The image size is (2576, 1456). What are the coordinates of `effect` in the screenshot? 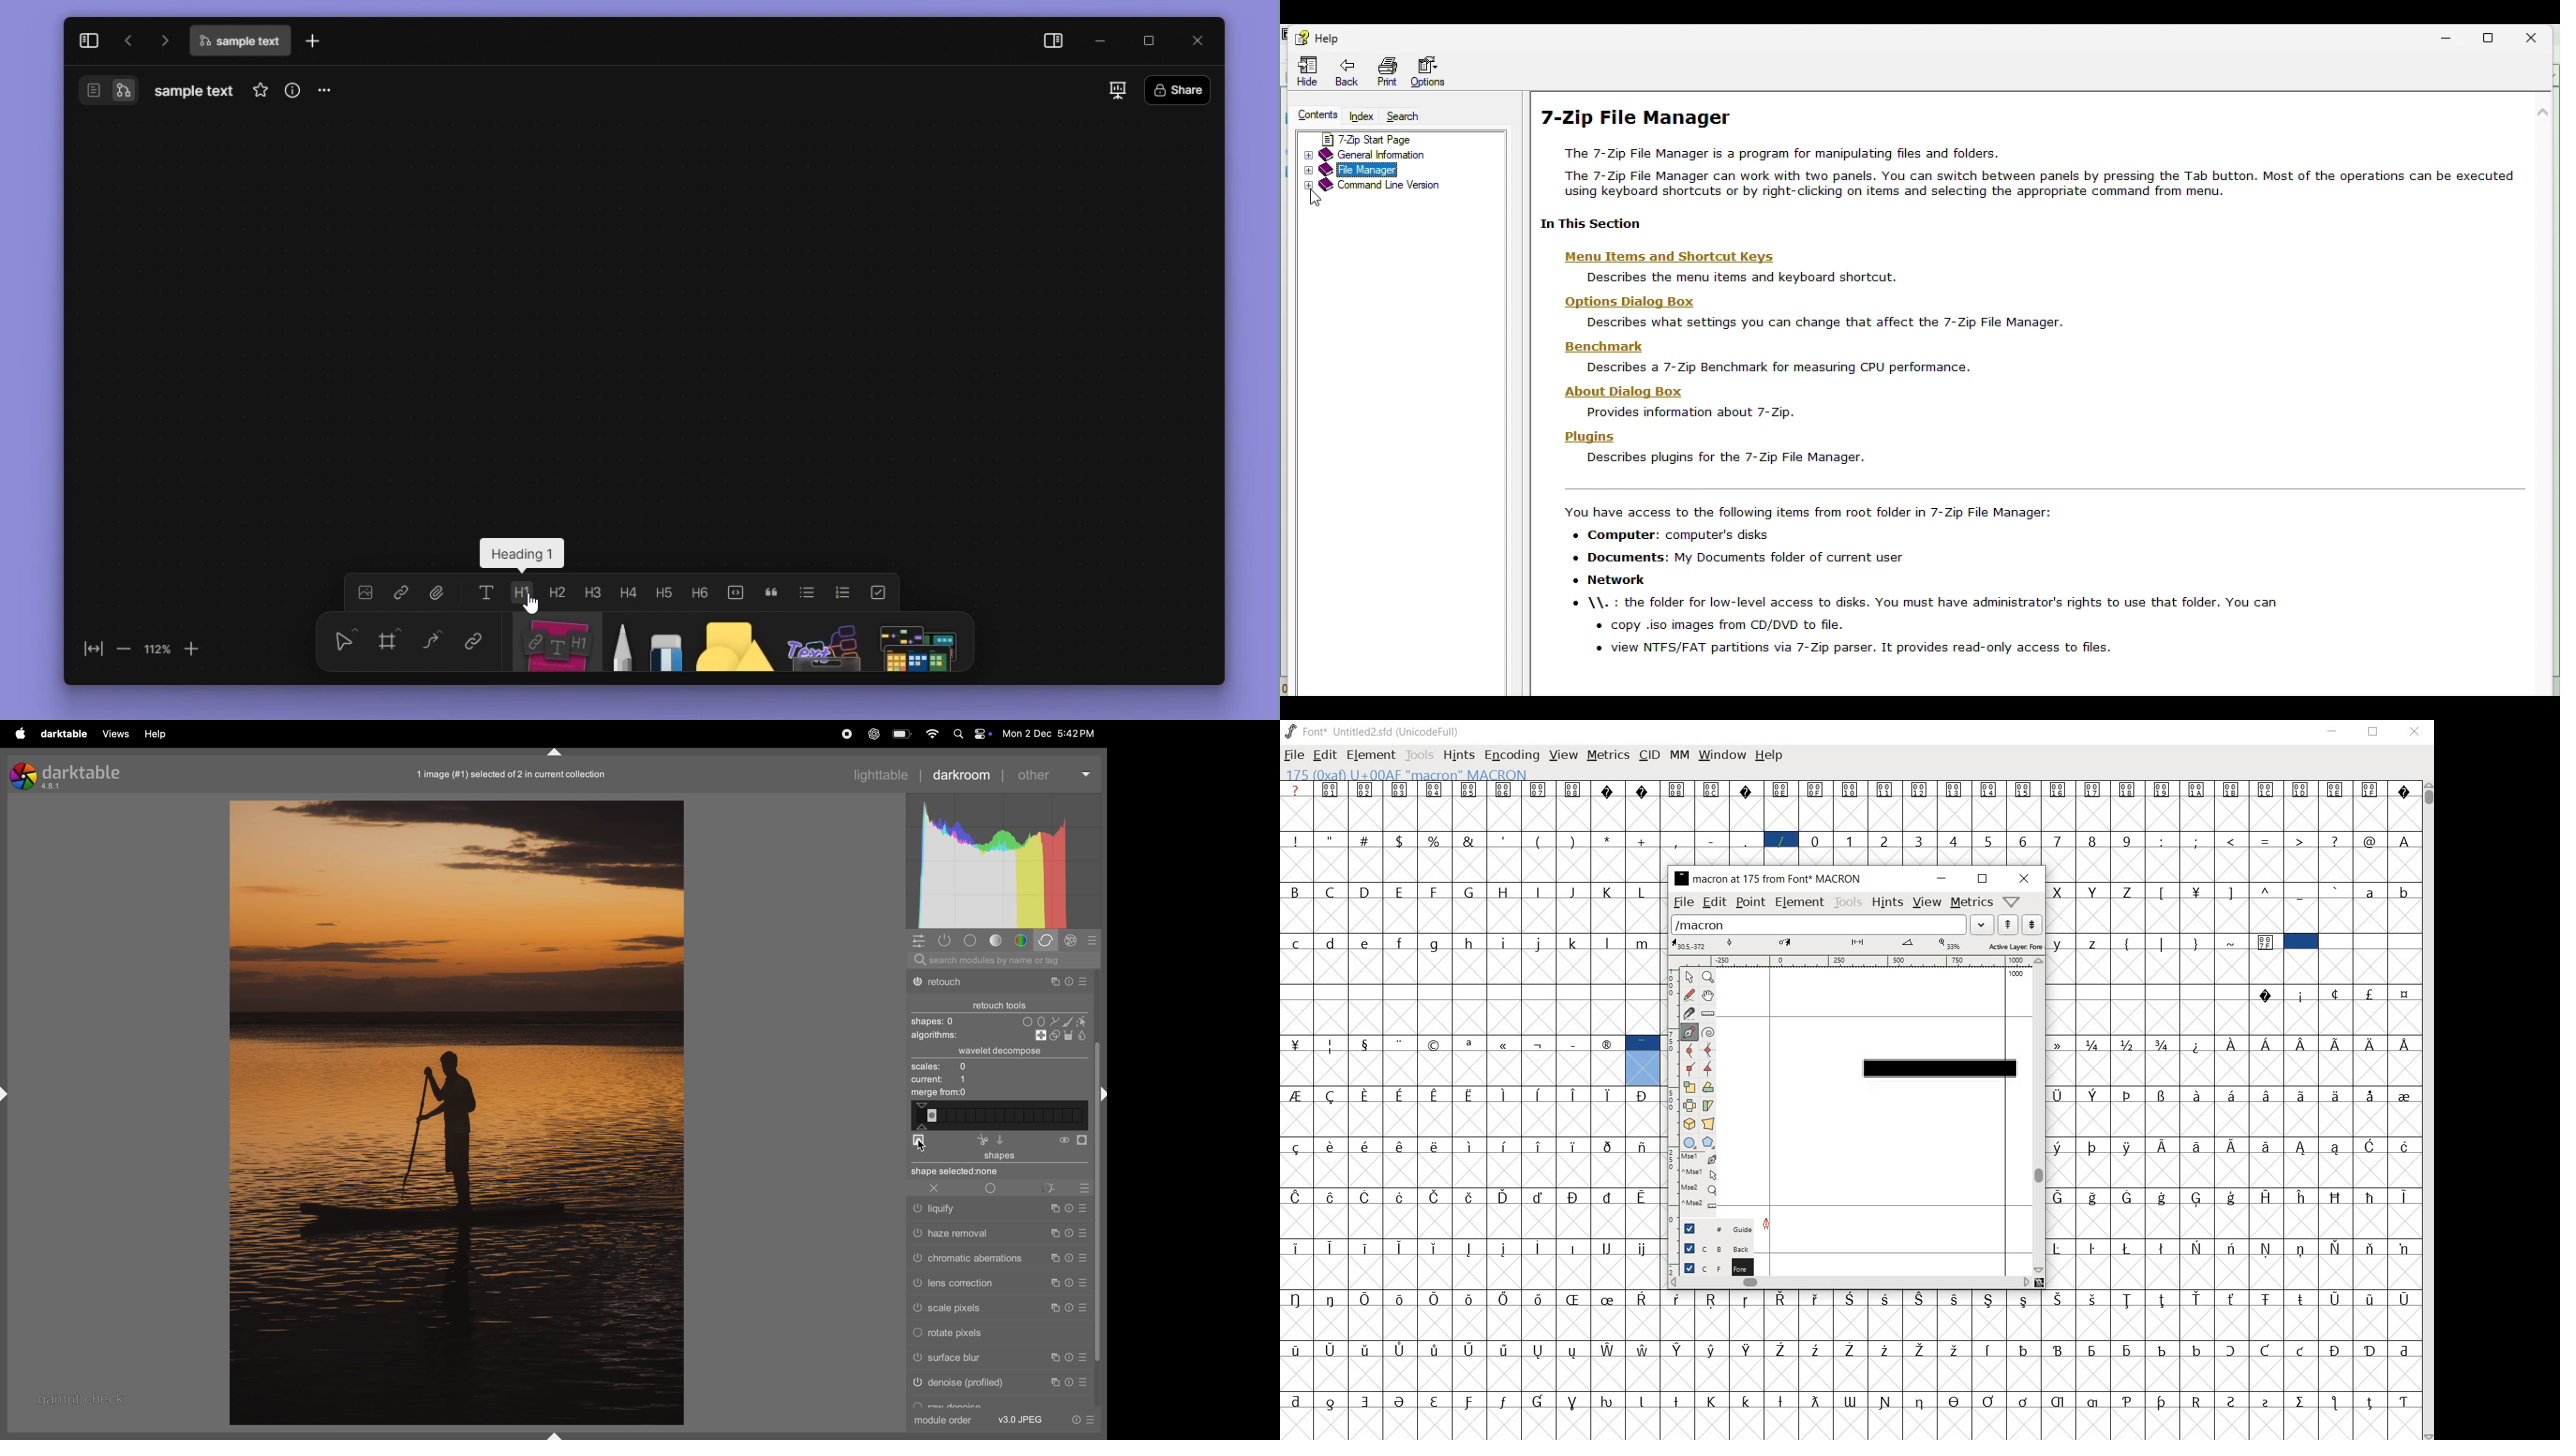 It's located at (1073, 942).